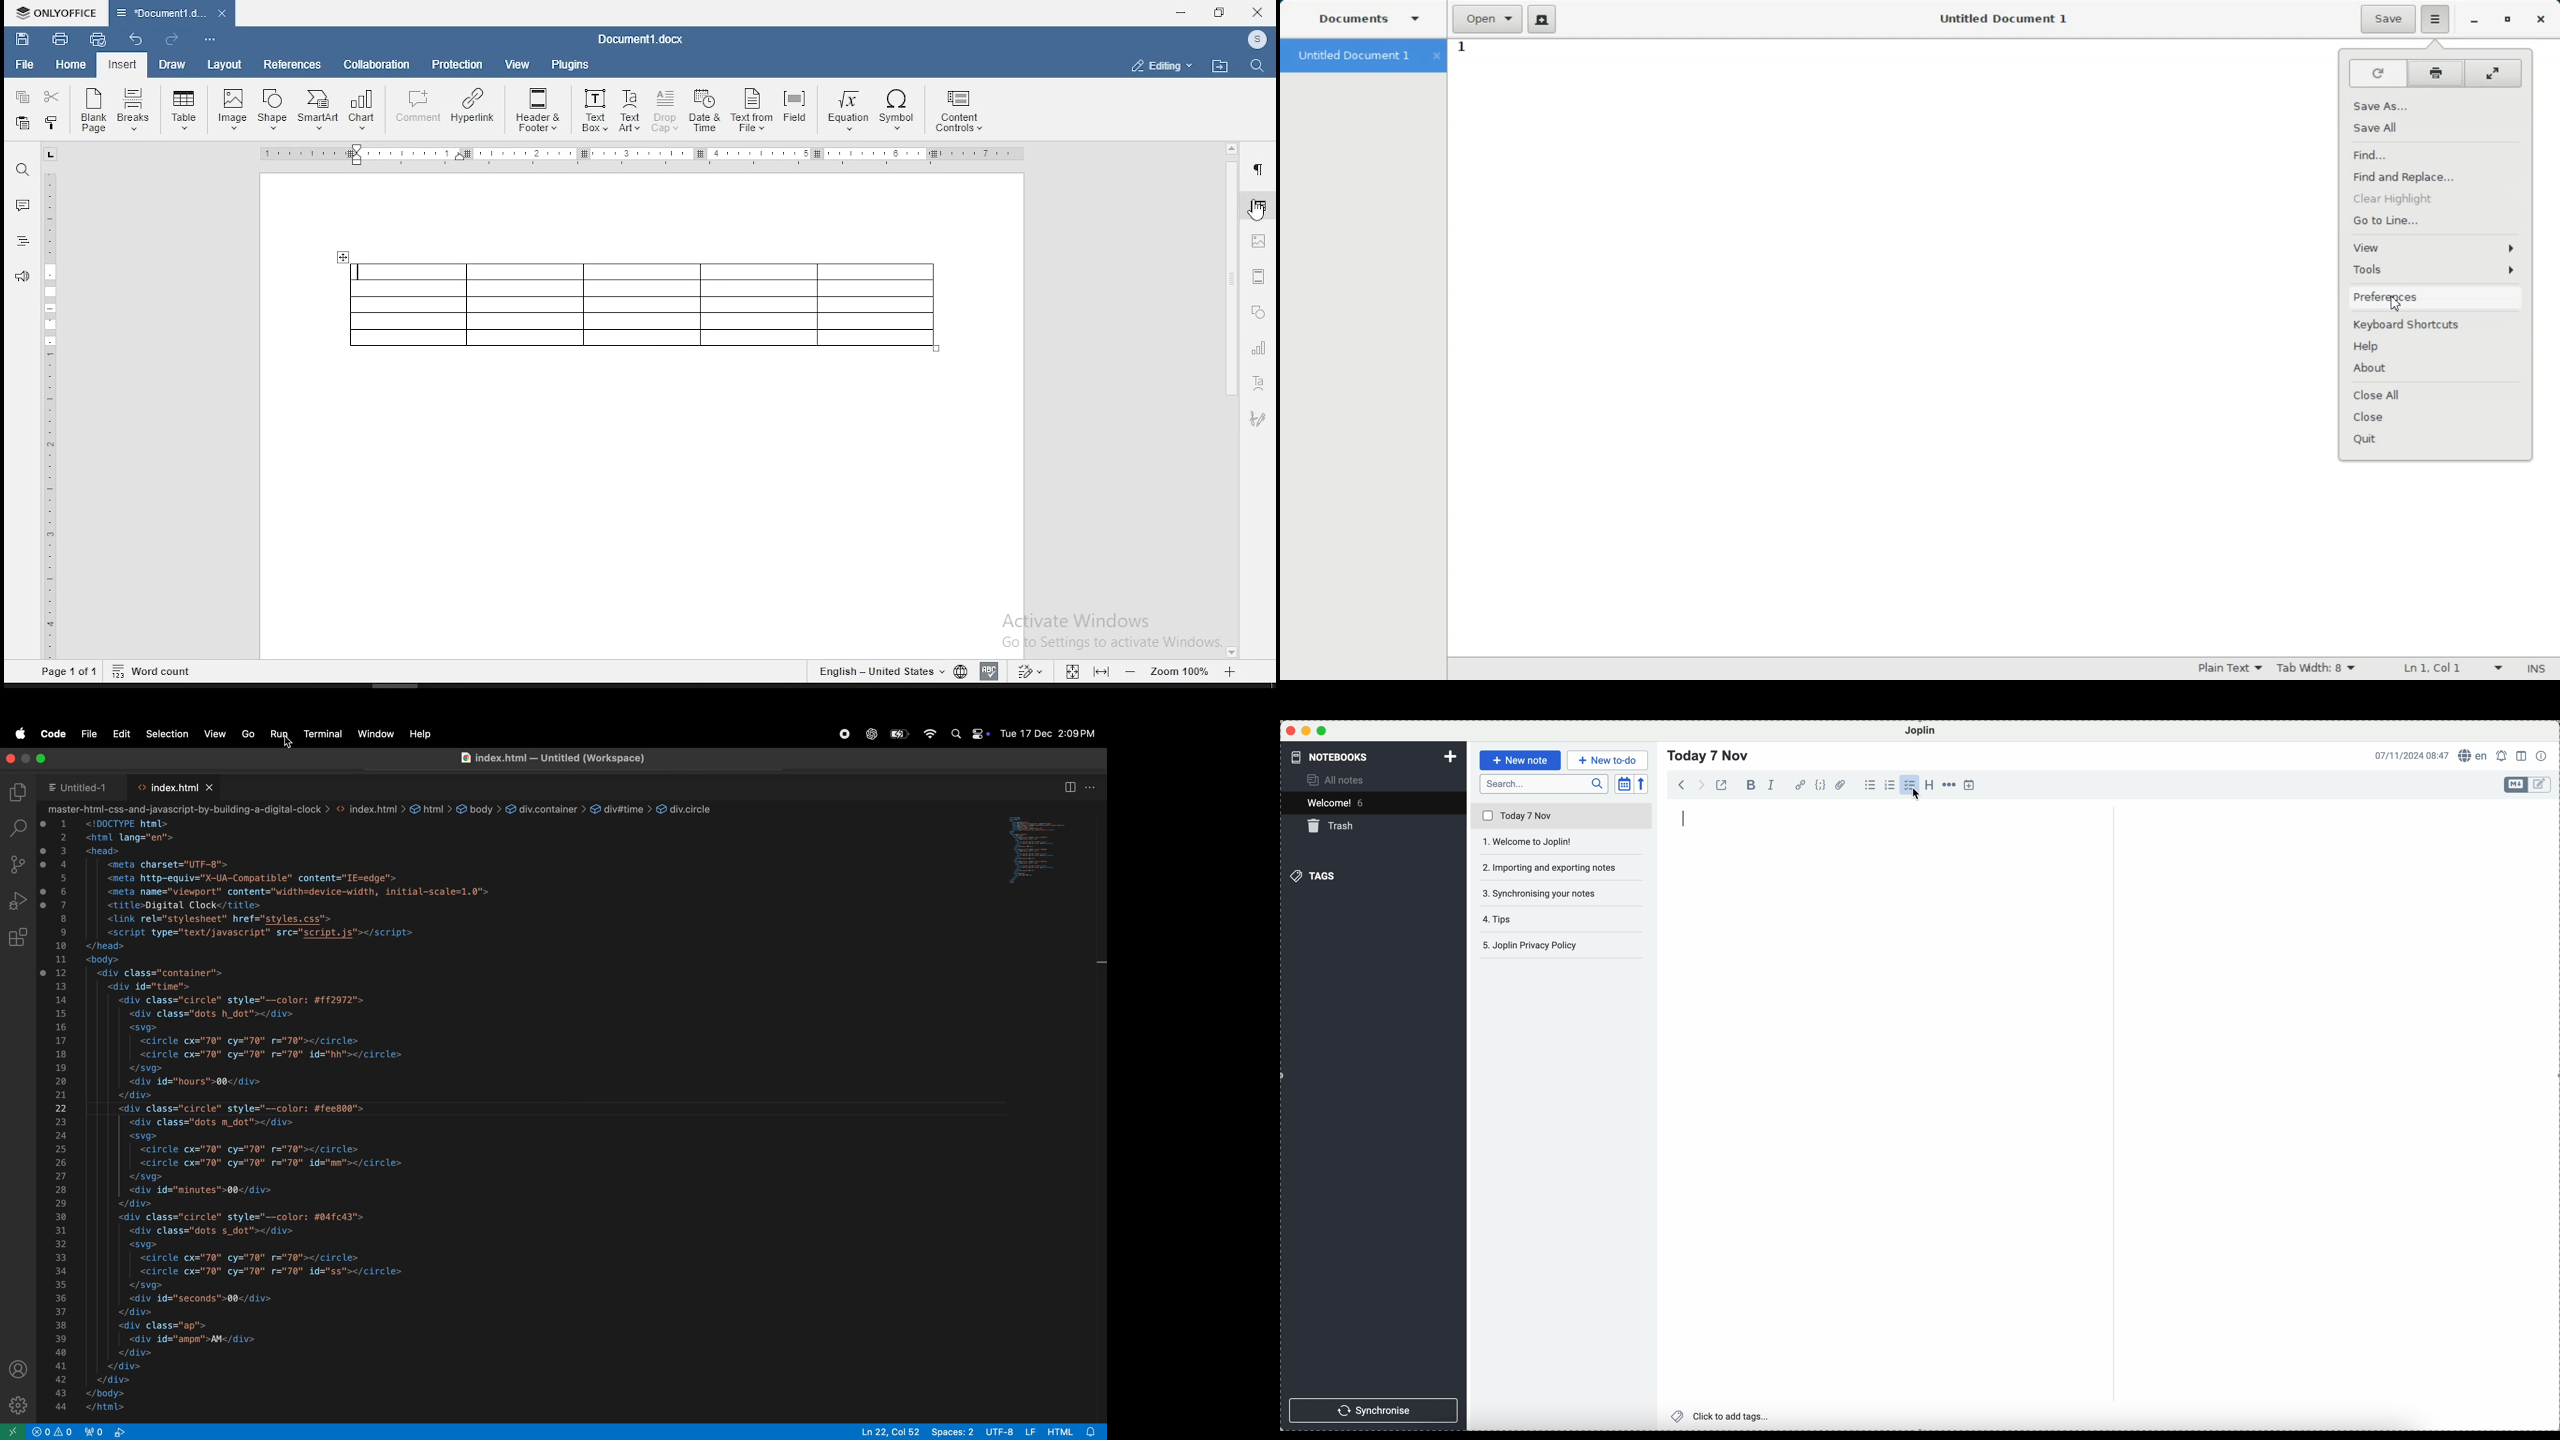  Describe the element at coordinates (1771, 785) in the screenshot. I see `italic` at that location.